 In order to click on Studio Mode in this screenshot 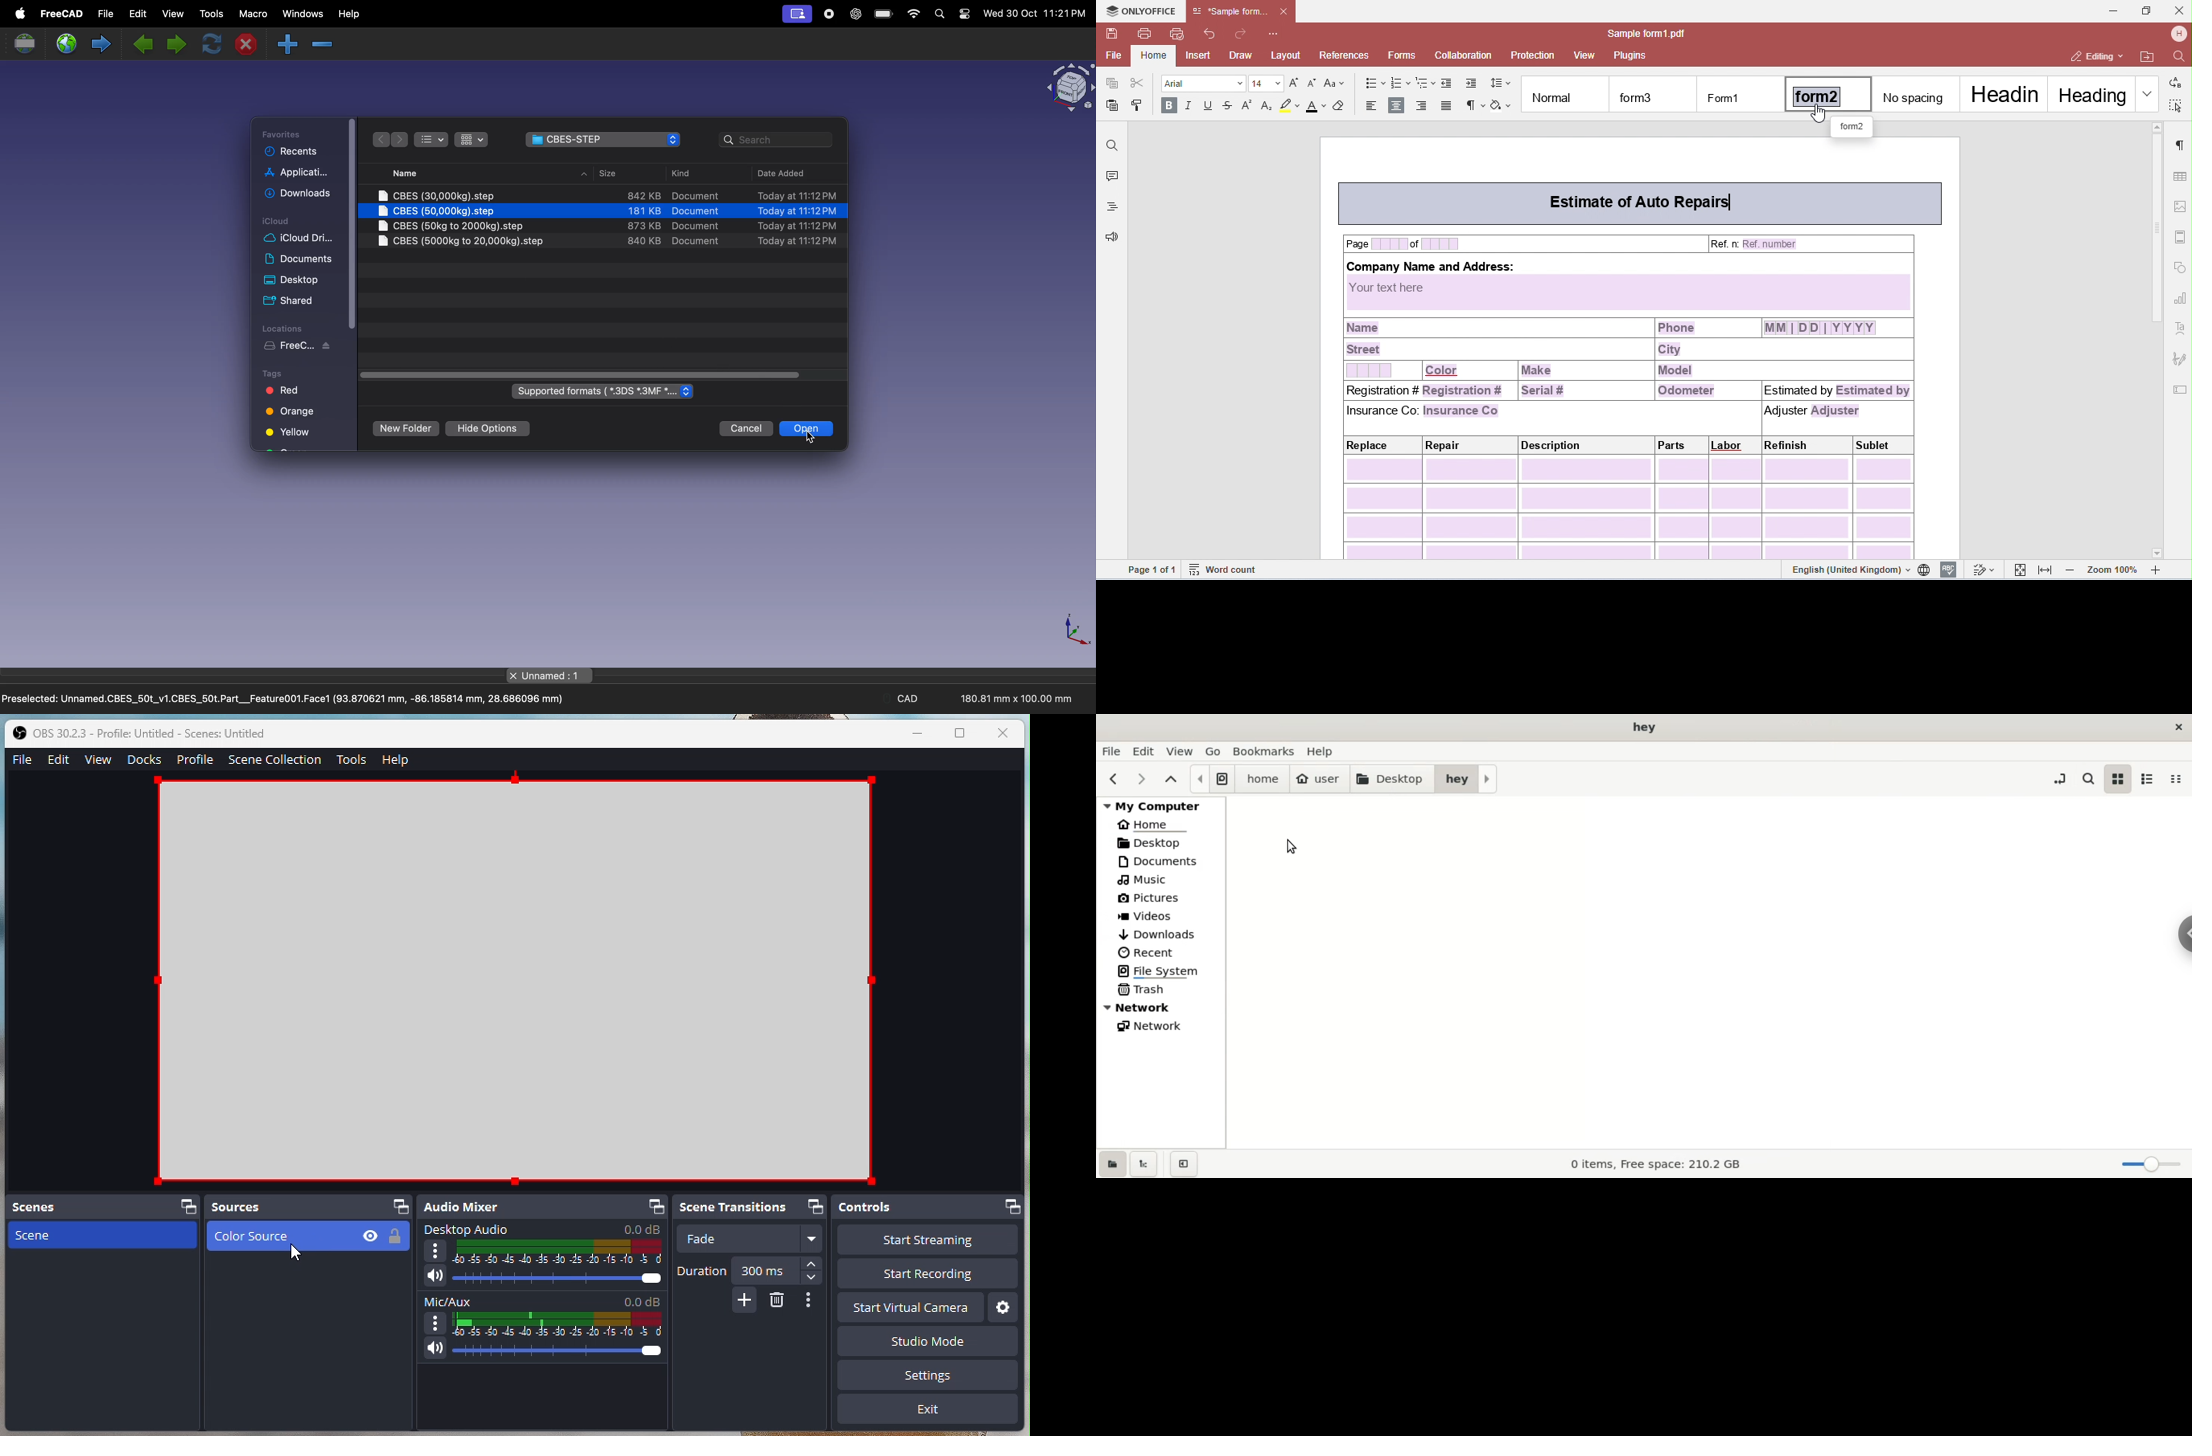, I will do `click(872, 1344)`.